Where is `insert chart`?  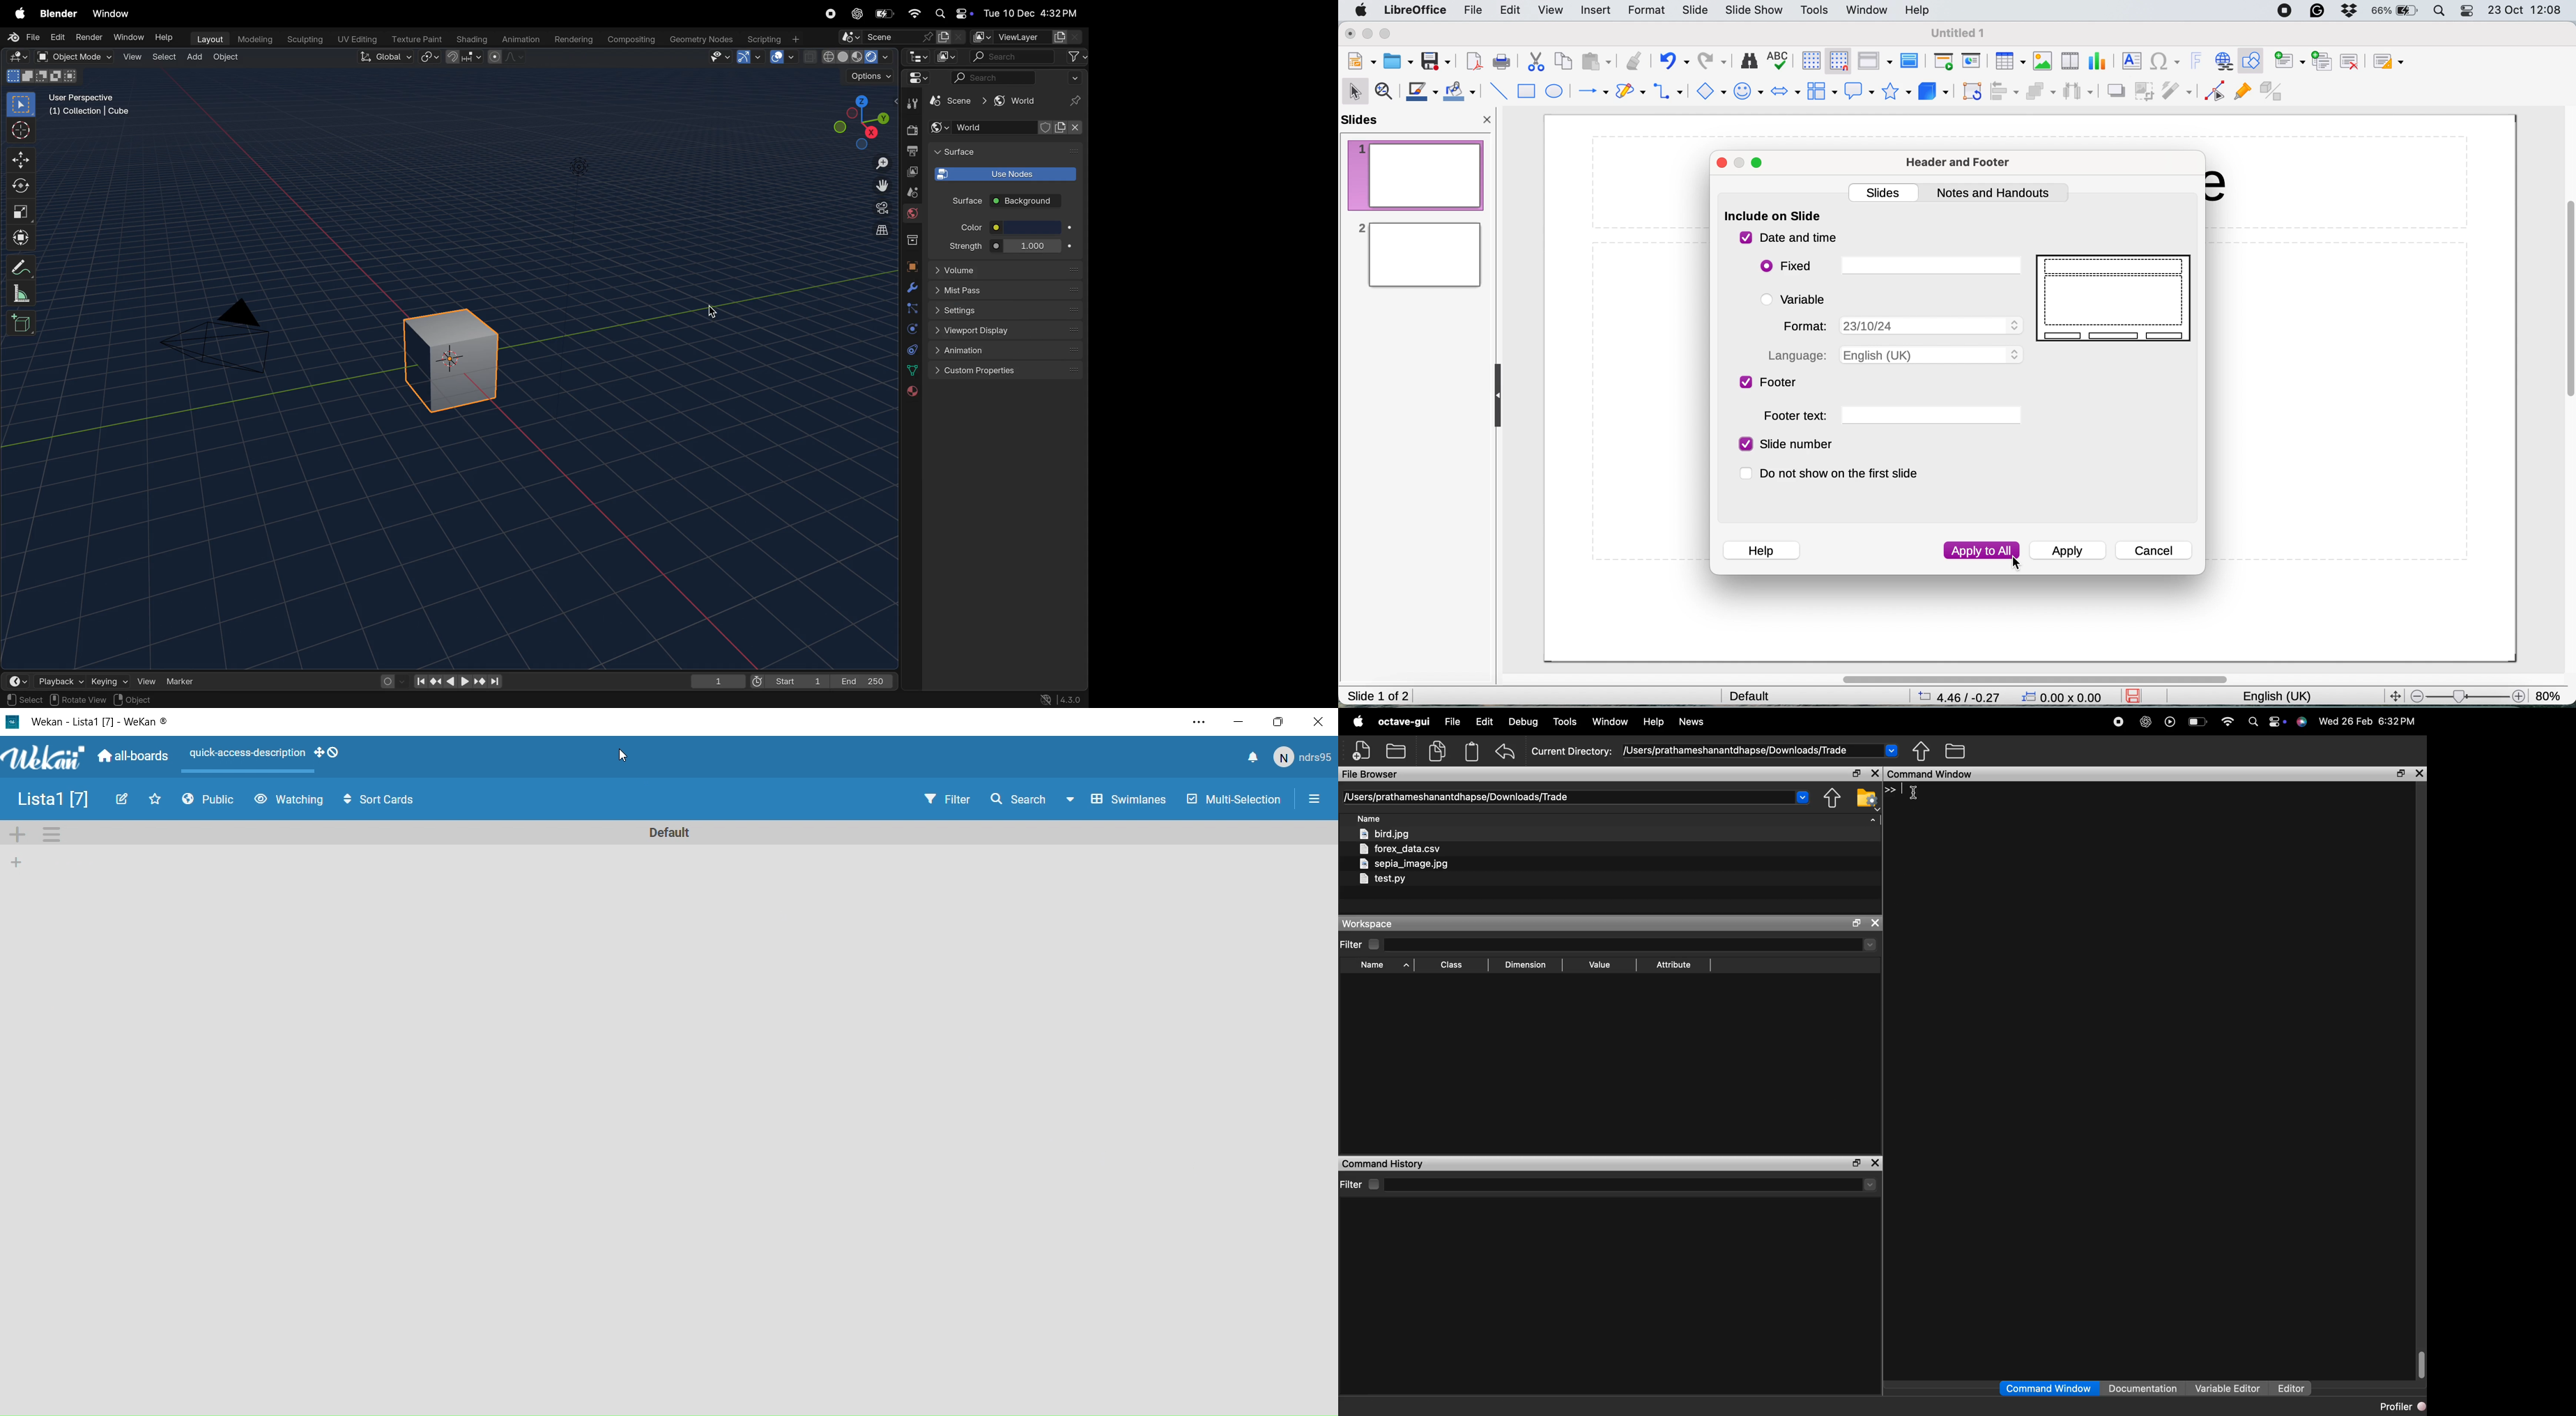
insert chart is located at coordinates (2099, 61).